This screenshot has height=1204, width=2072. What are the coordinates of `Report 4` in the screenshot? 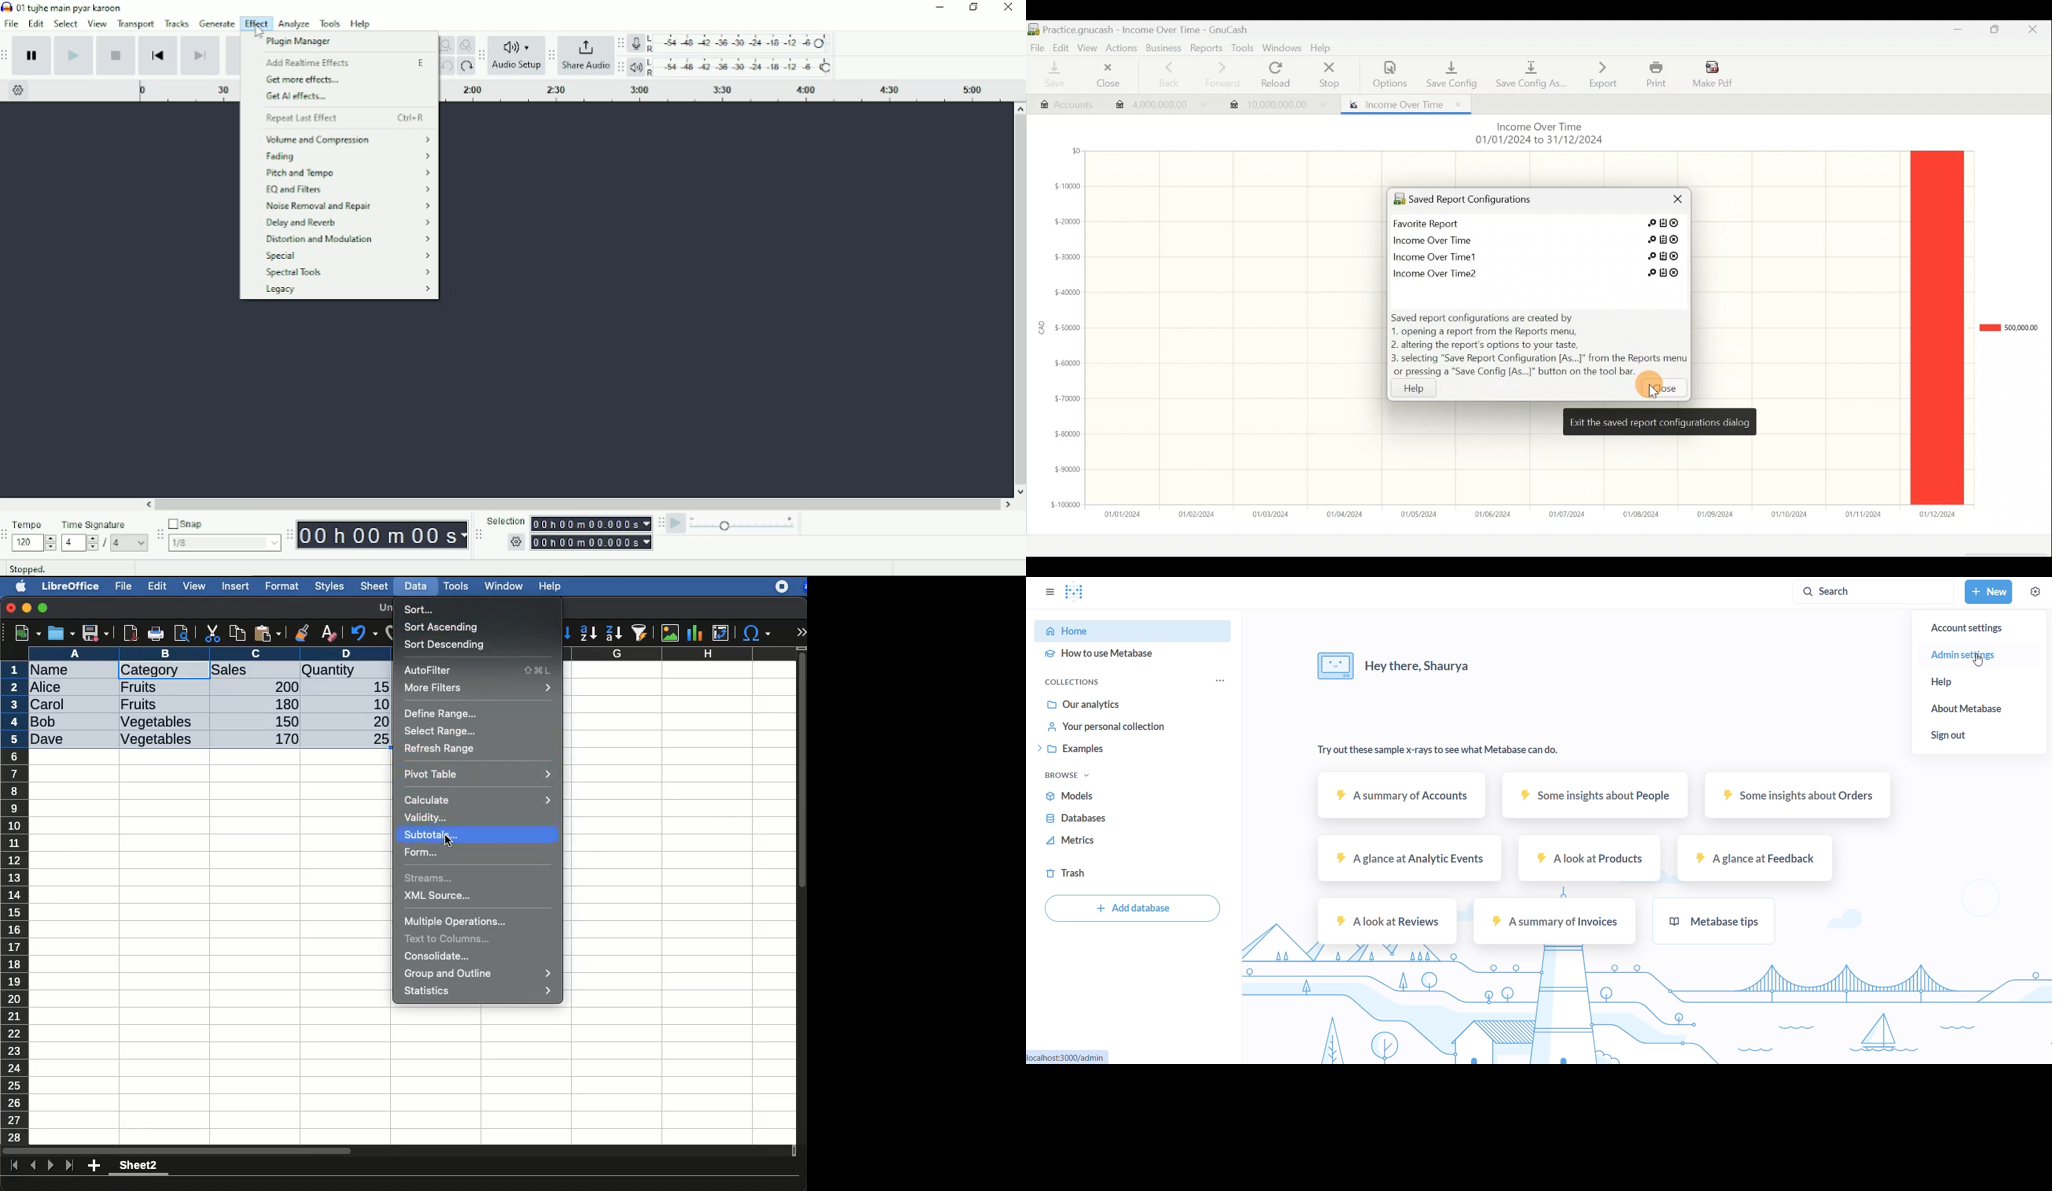 It's located at (1533, 271).